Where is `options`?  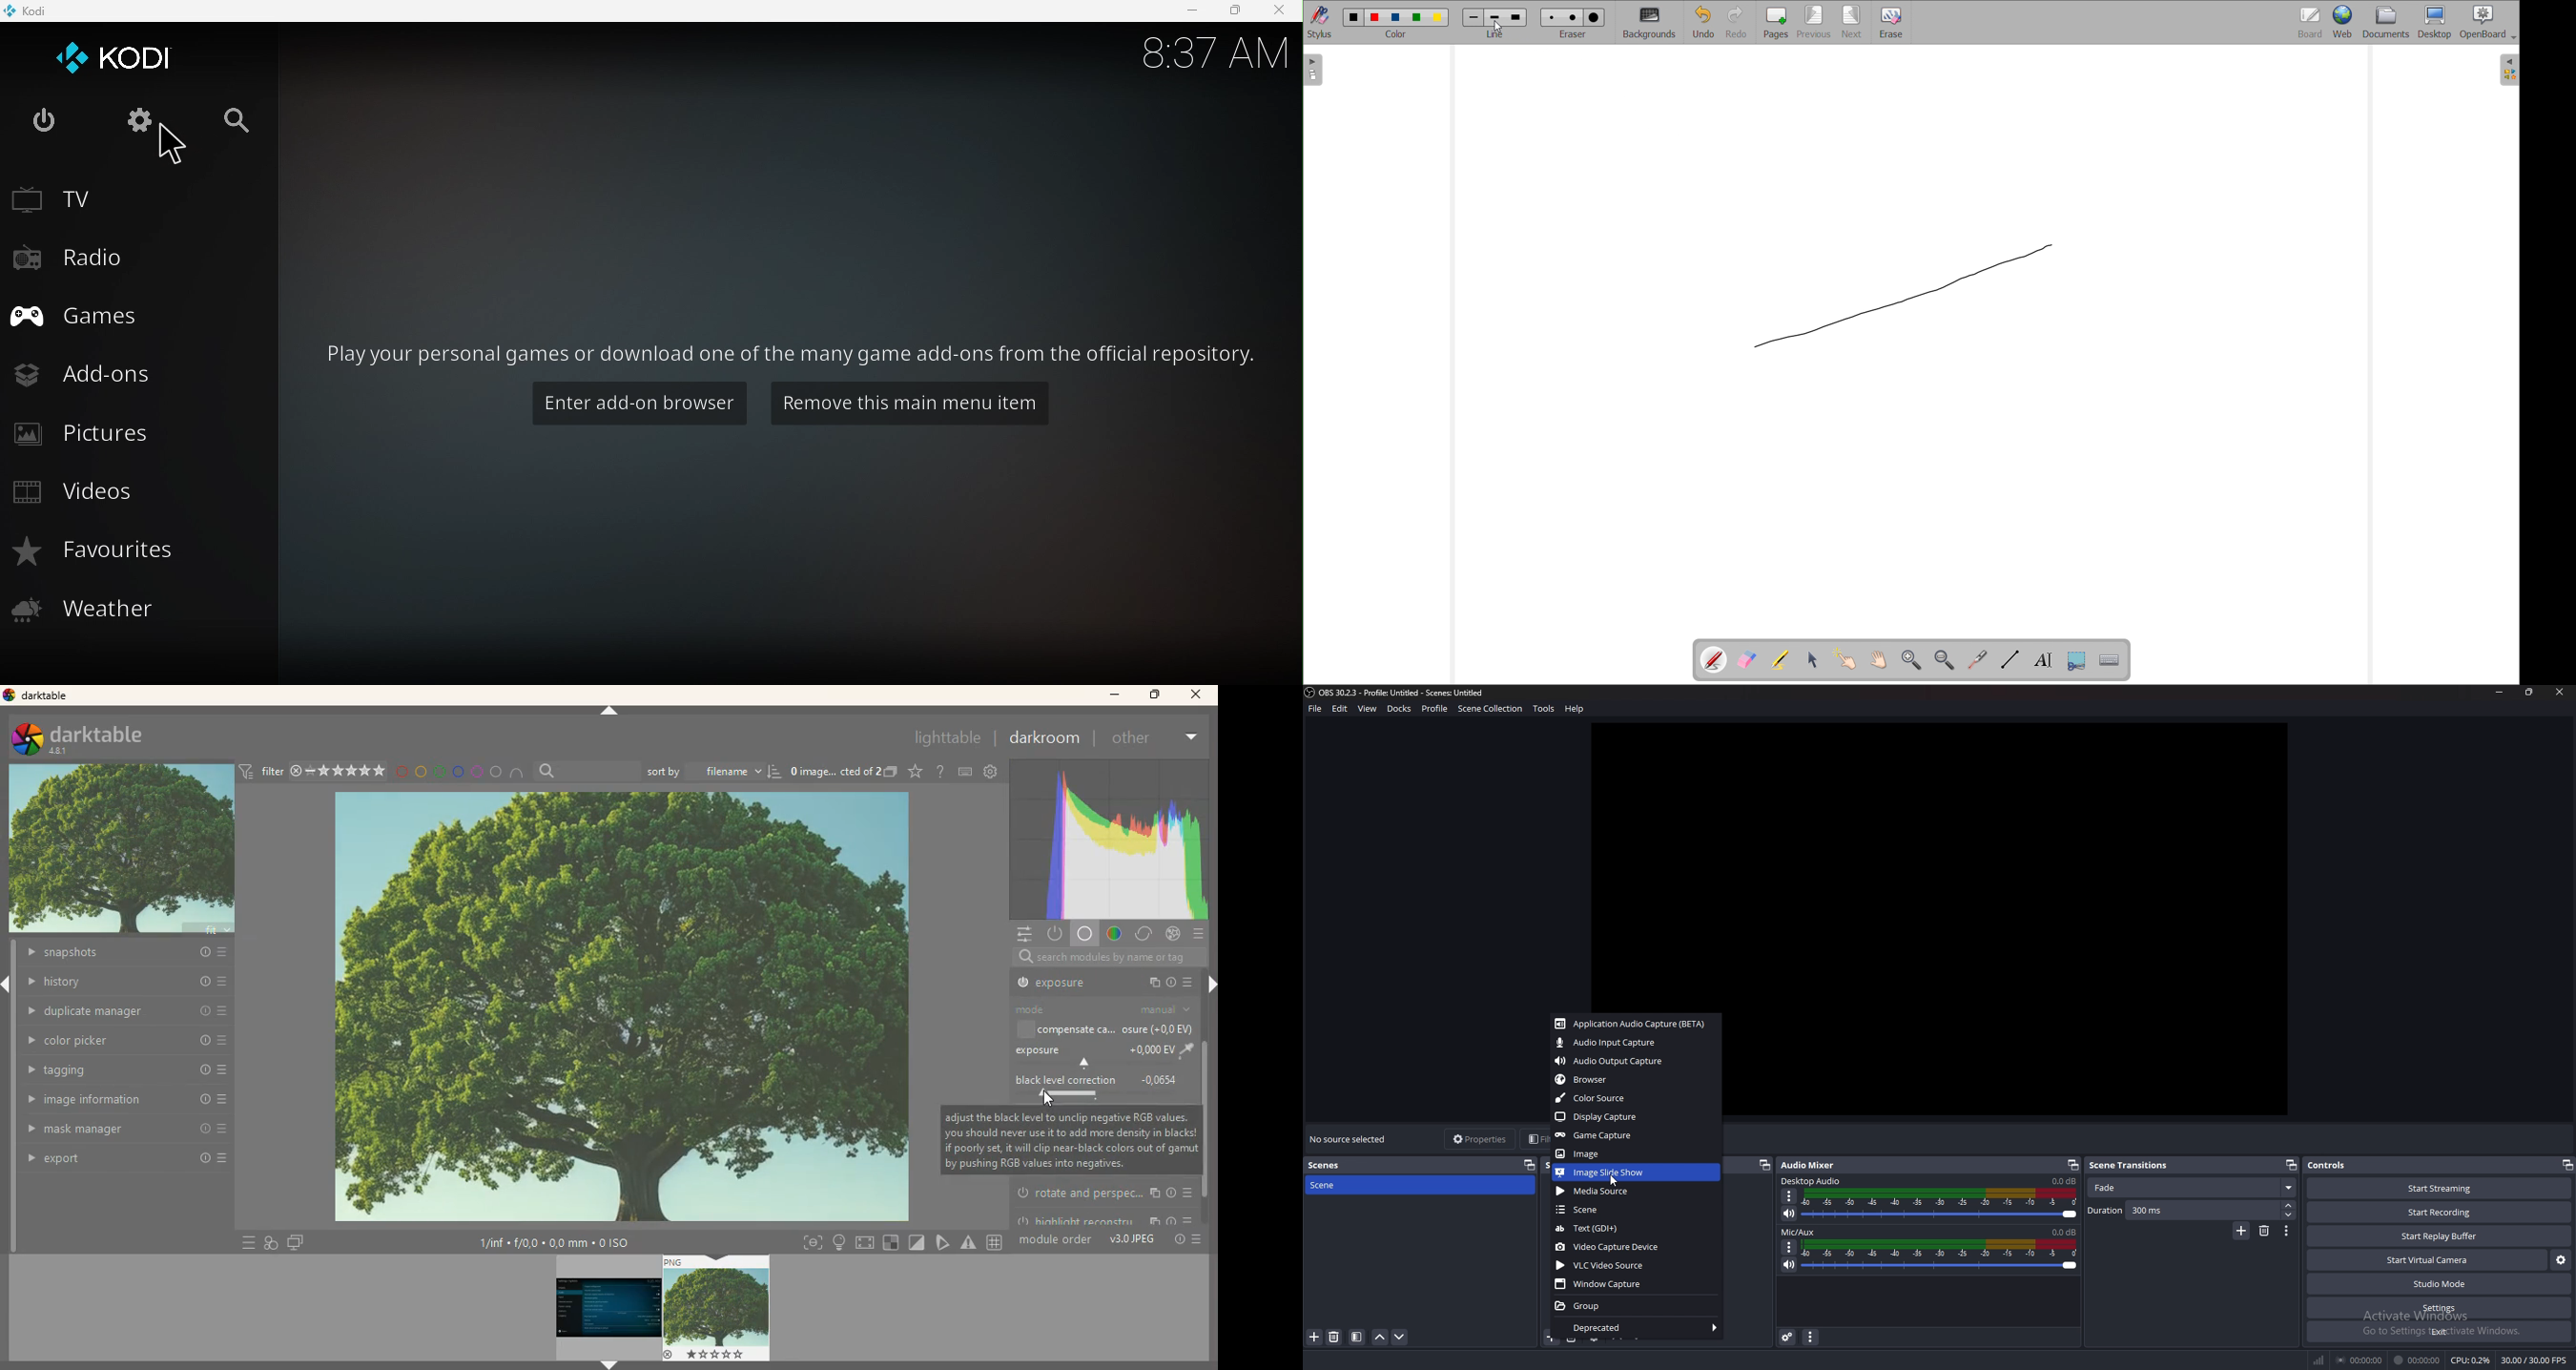
options is located at coordinates (1790, 1247).